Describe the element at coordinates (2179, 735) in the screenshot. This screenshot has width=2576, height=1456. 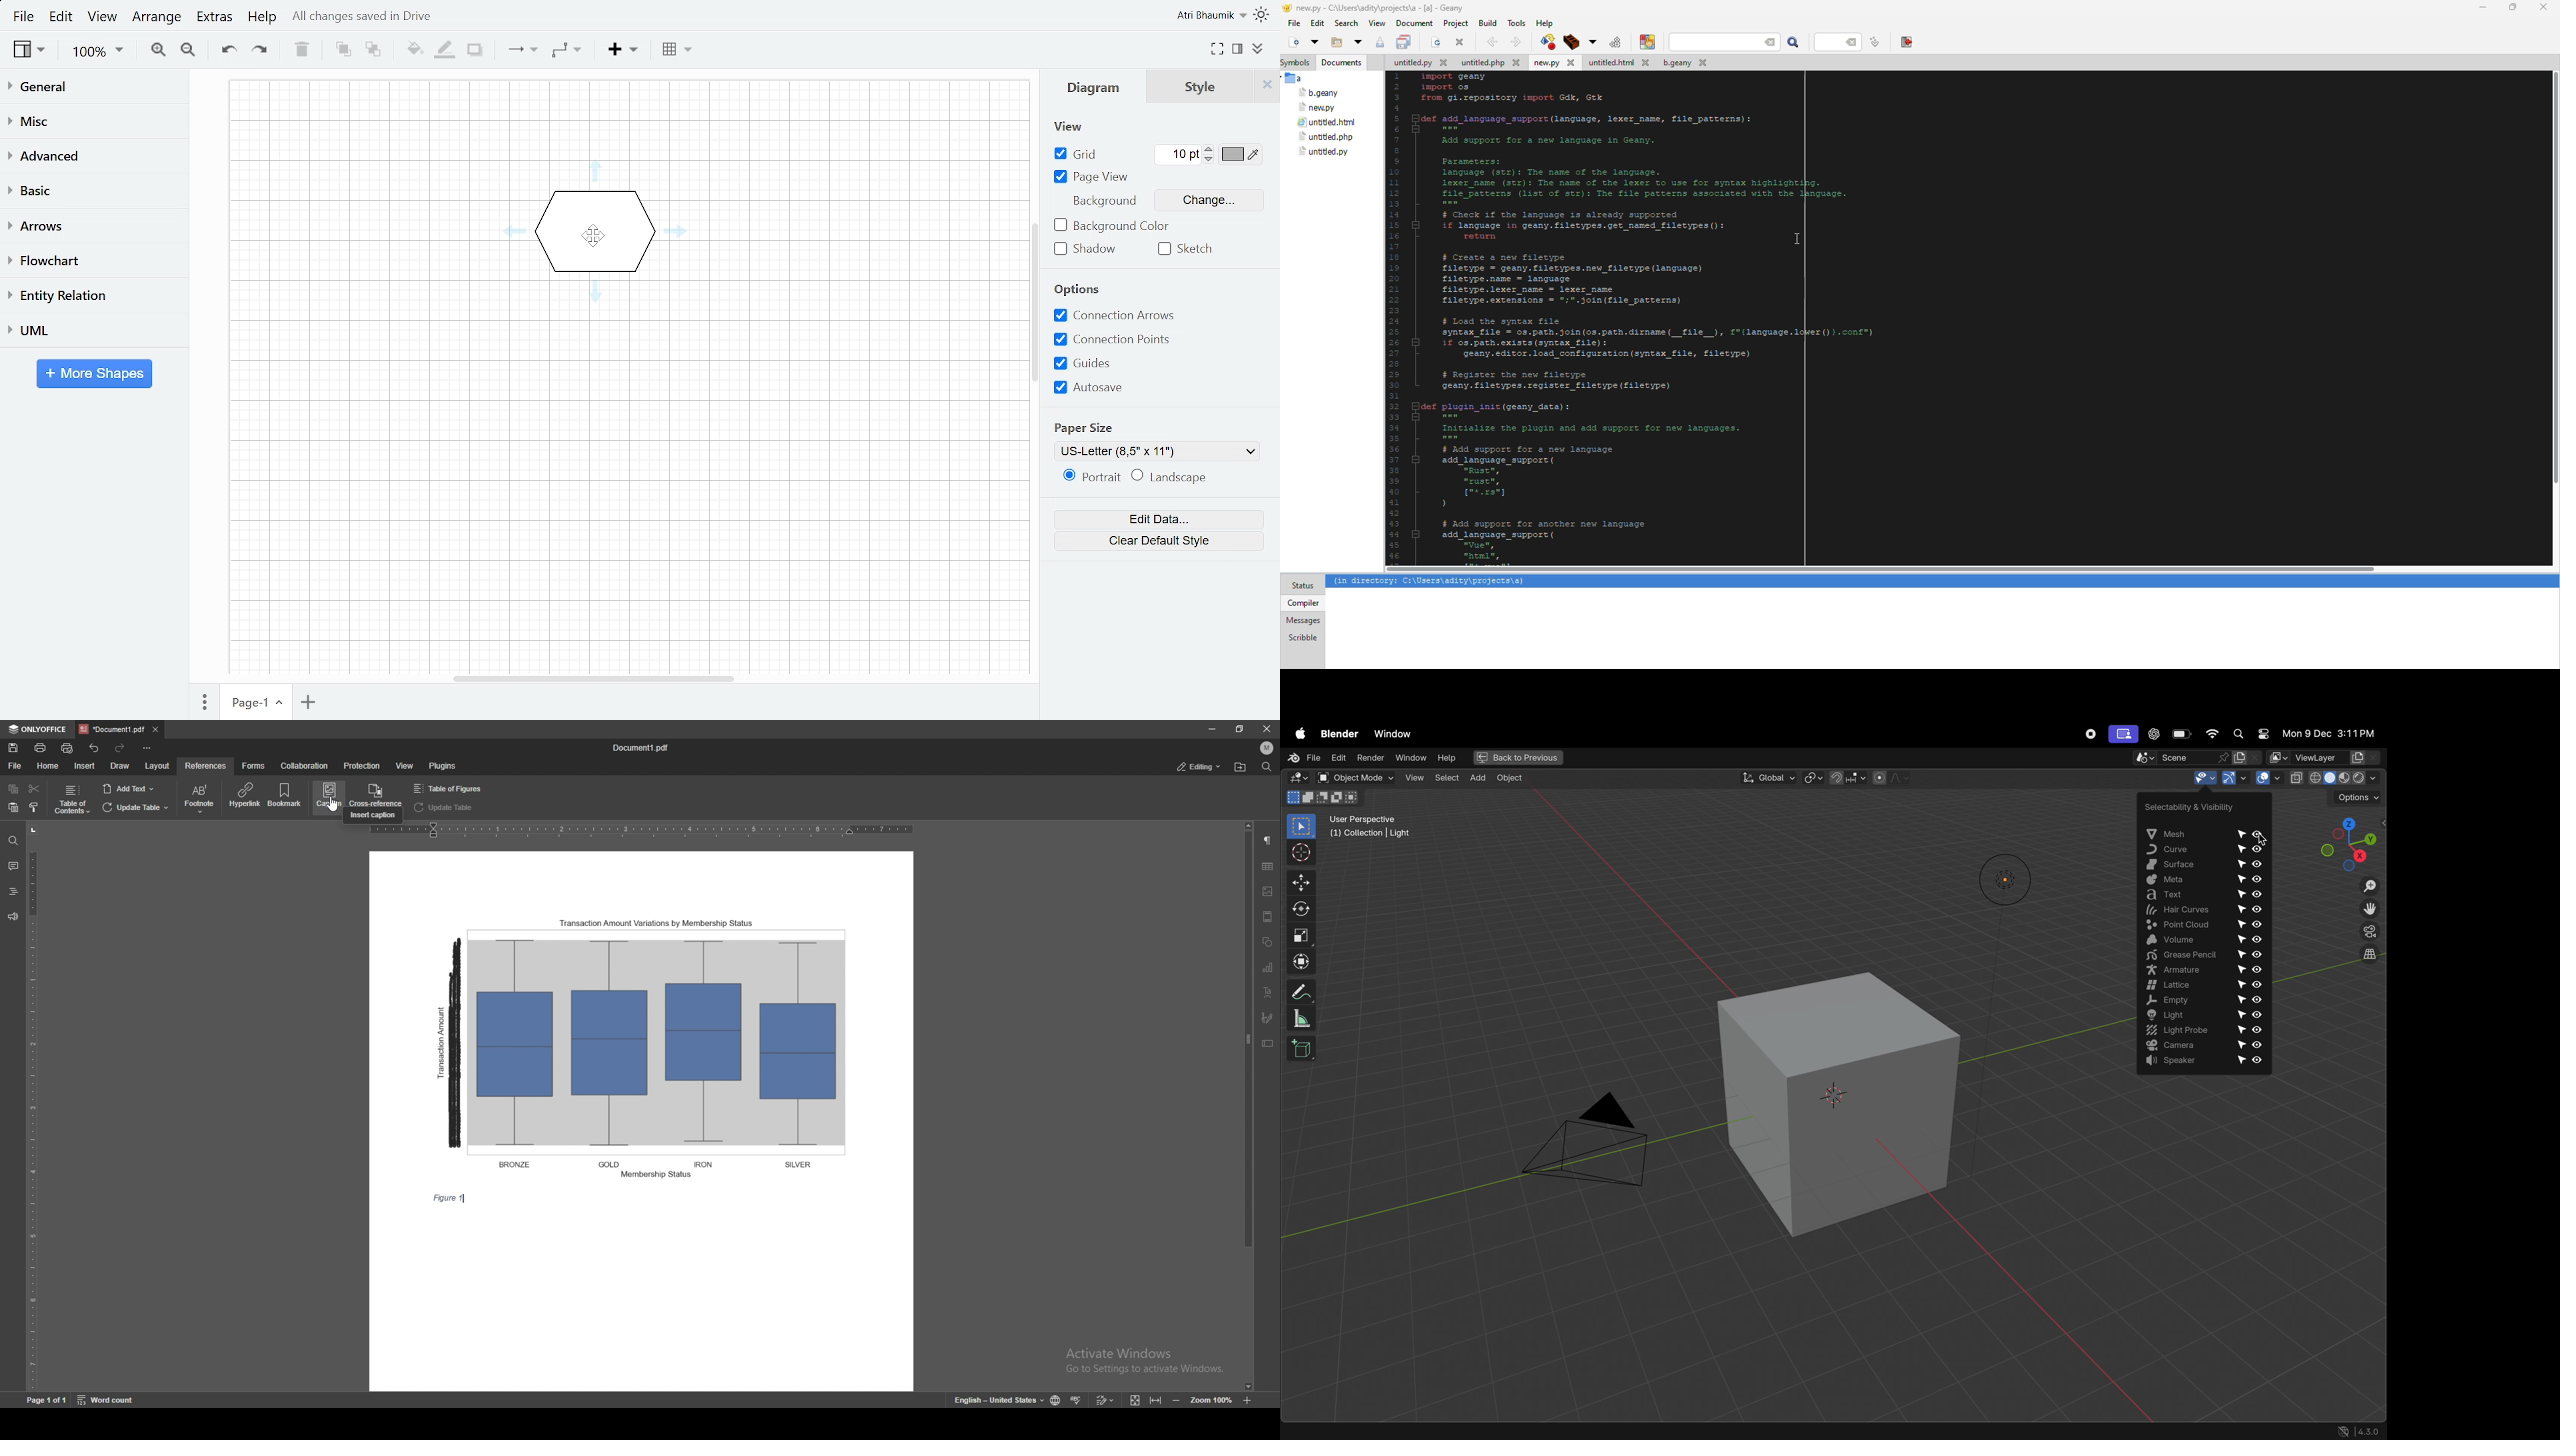
I see `battery` at that location.